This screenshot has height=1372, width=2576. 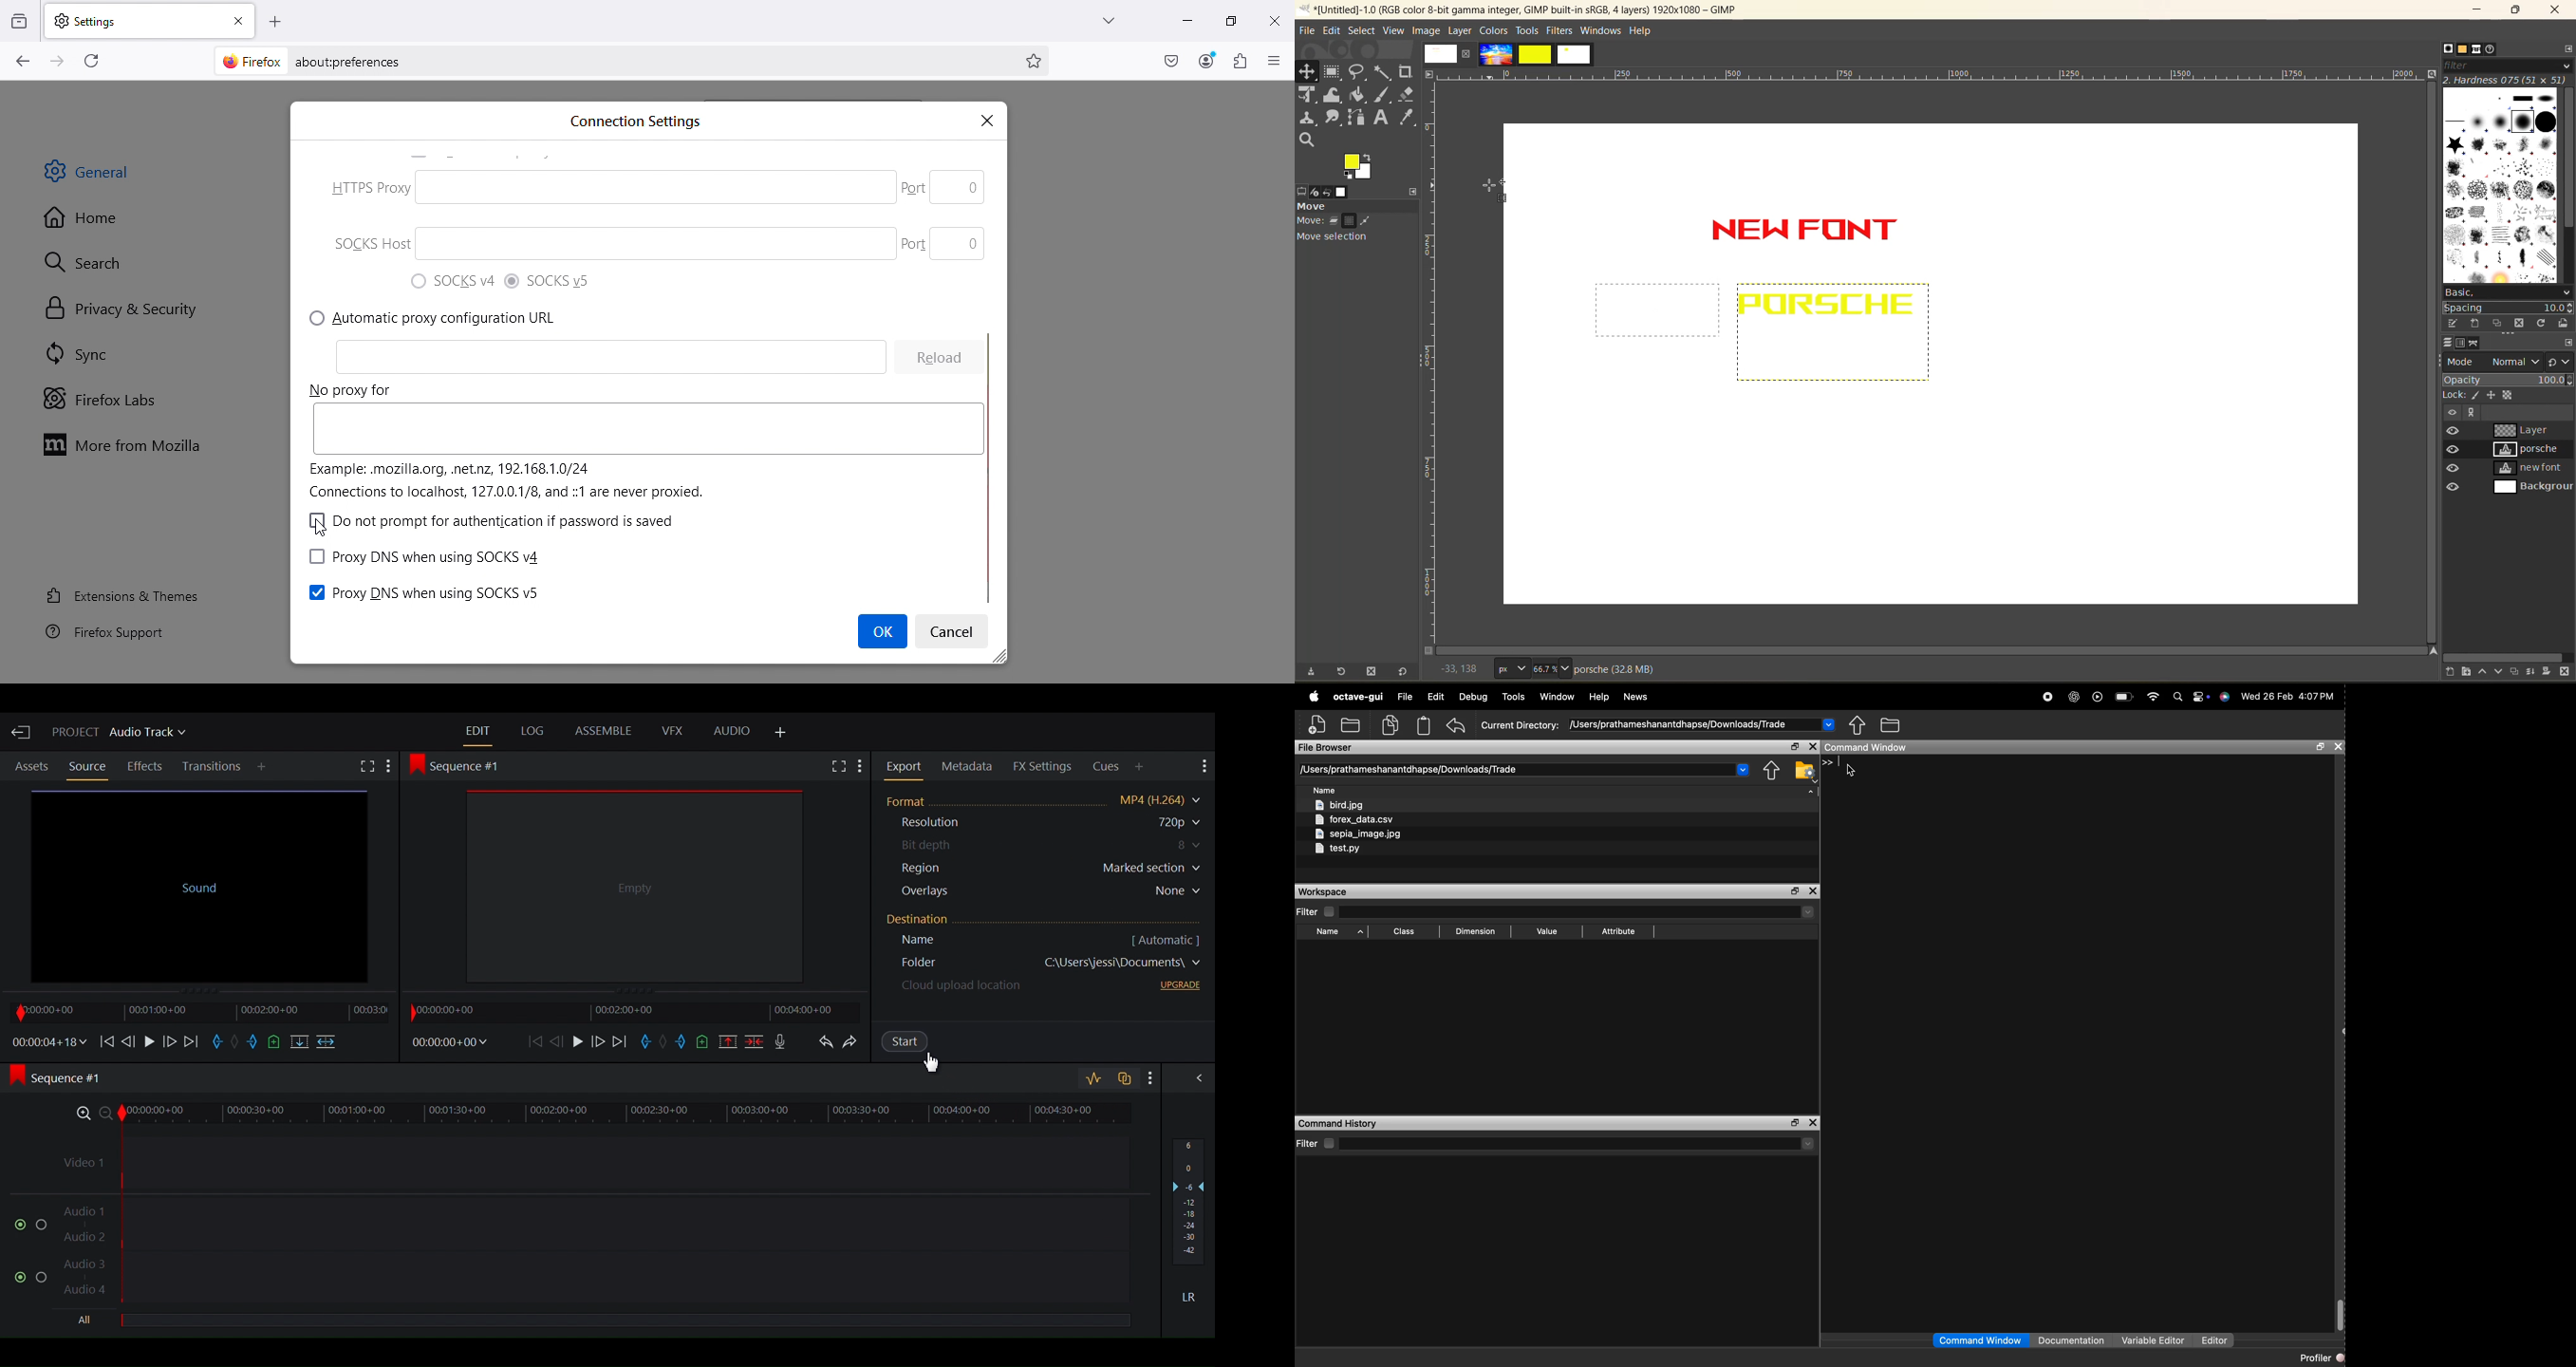 I want to click on Audio Track 3, Audio Track 4, so click(x=594, y=1280).